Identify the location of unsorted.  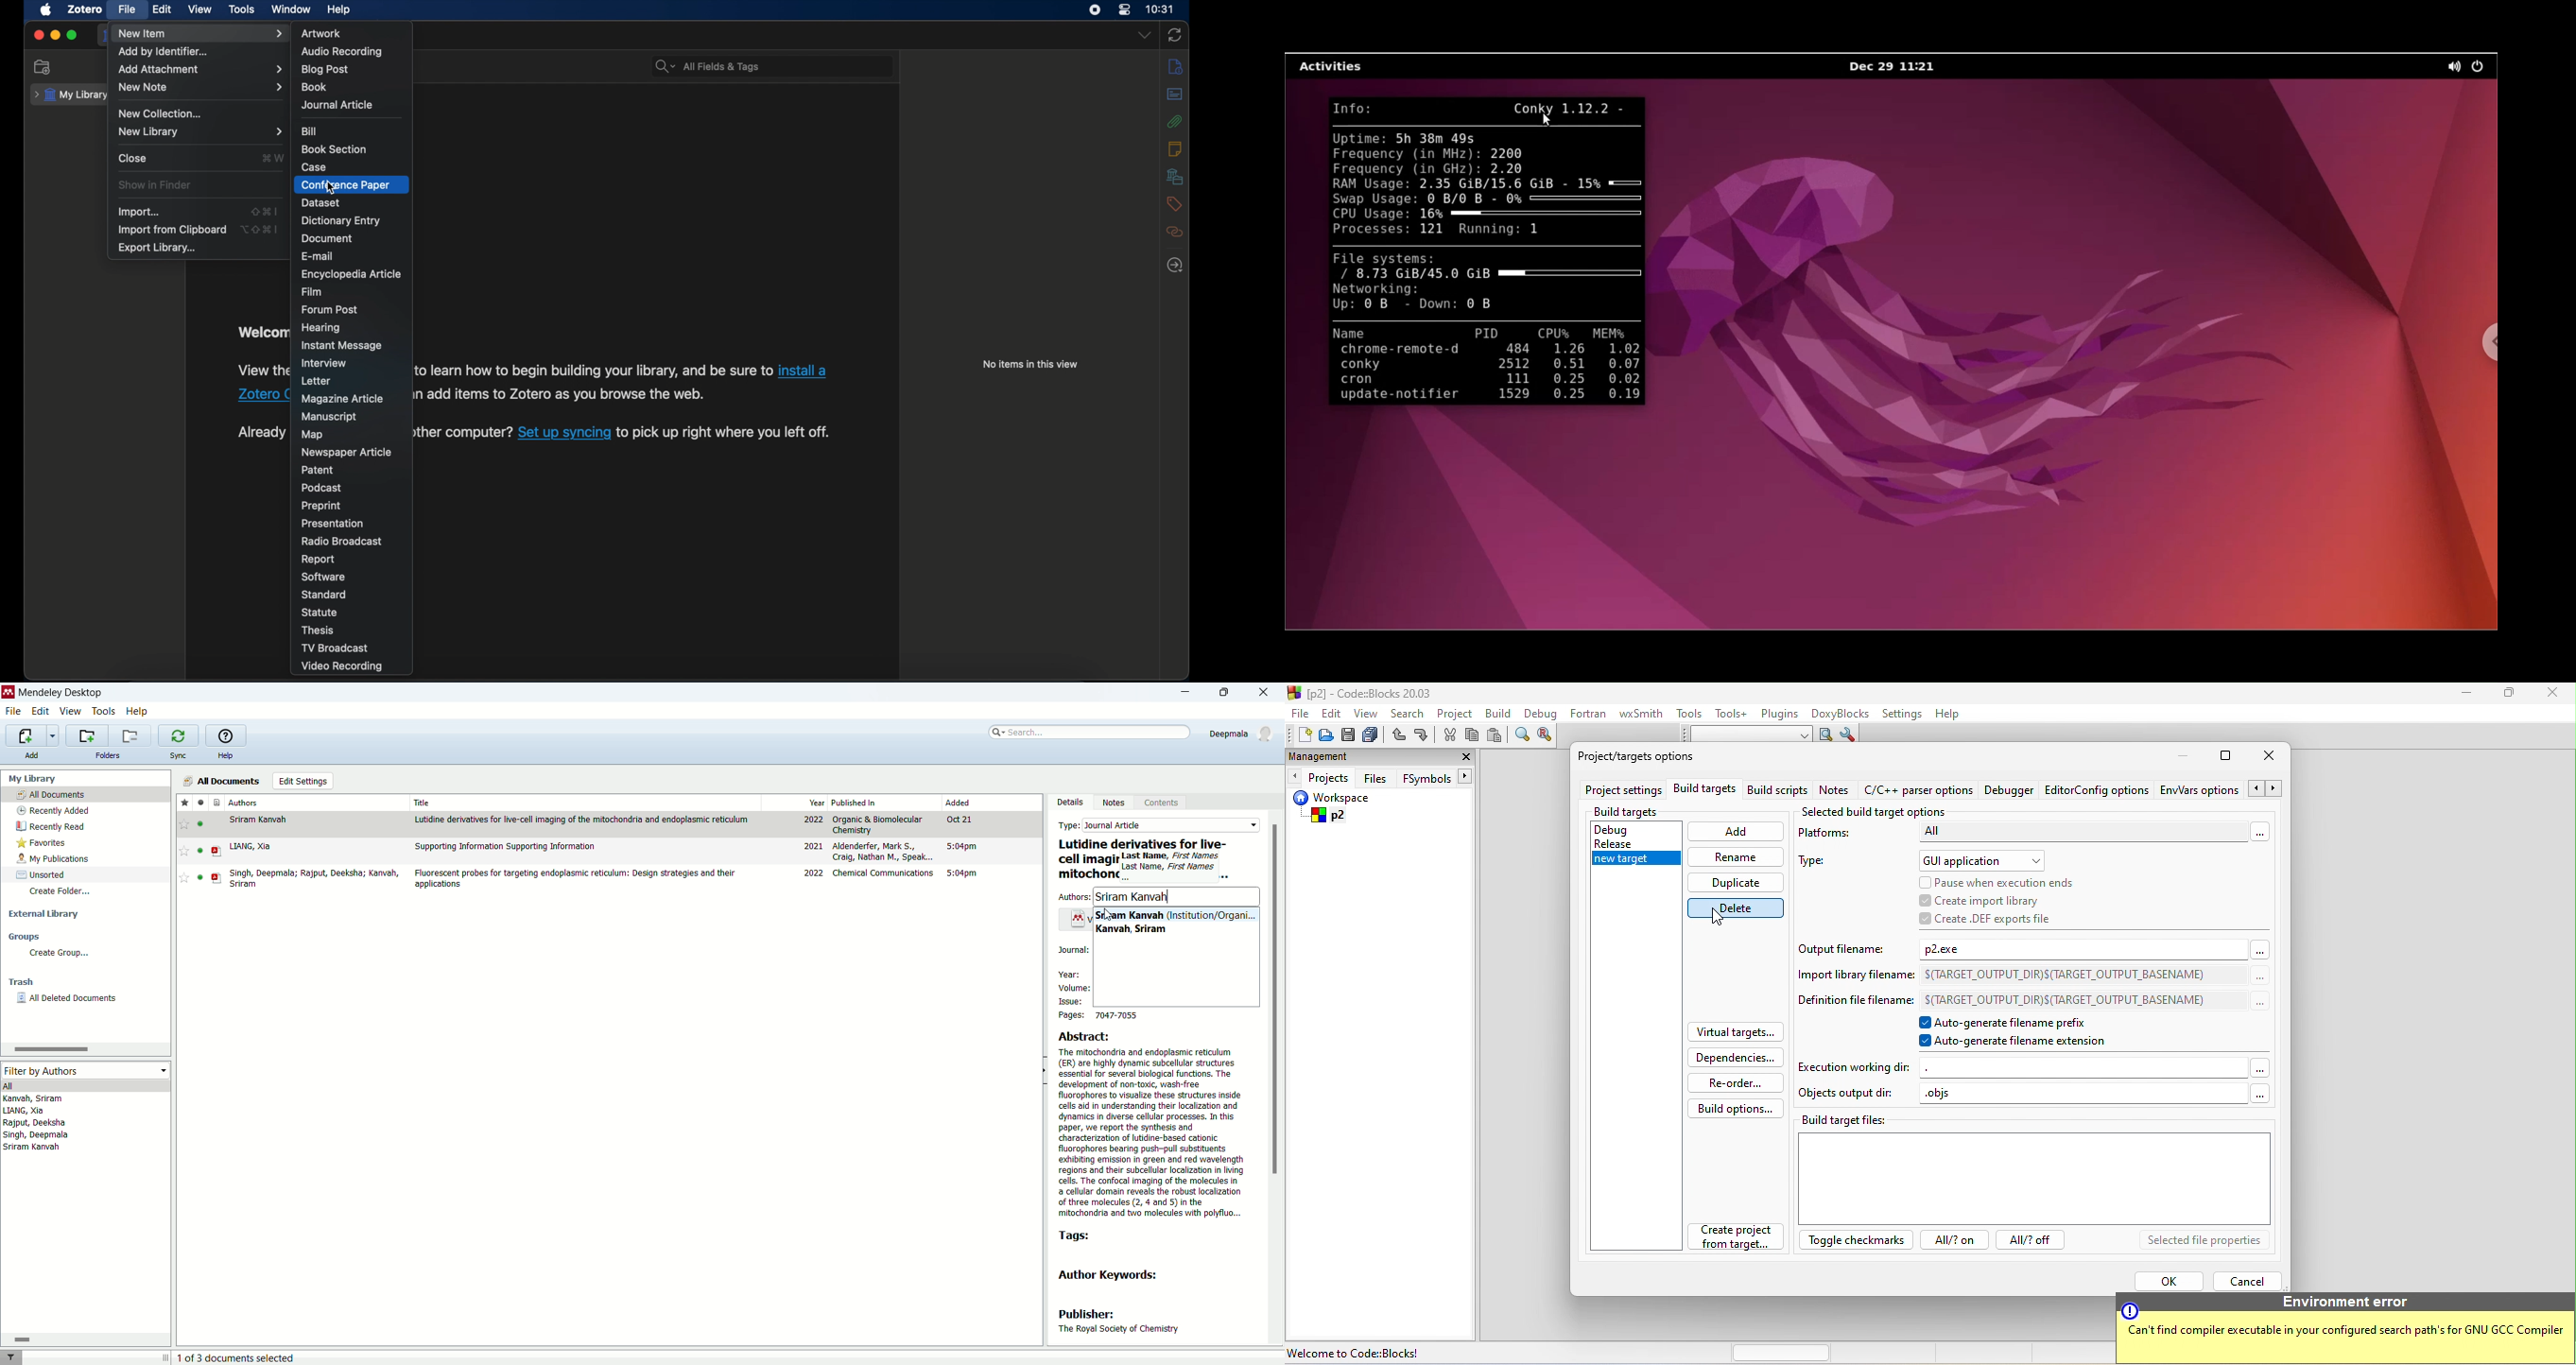
(43, 874).